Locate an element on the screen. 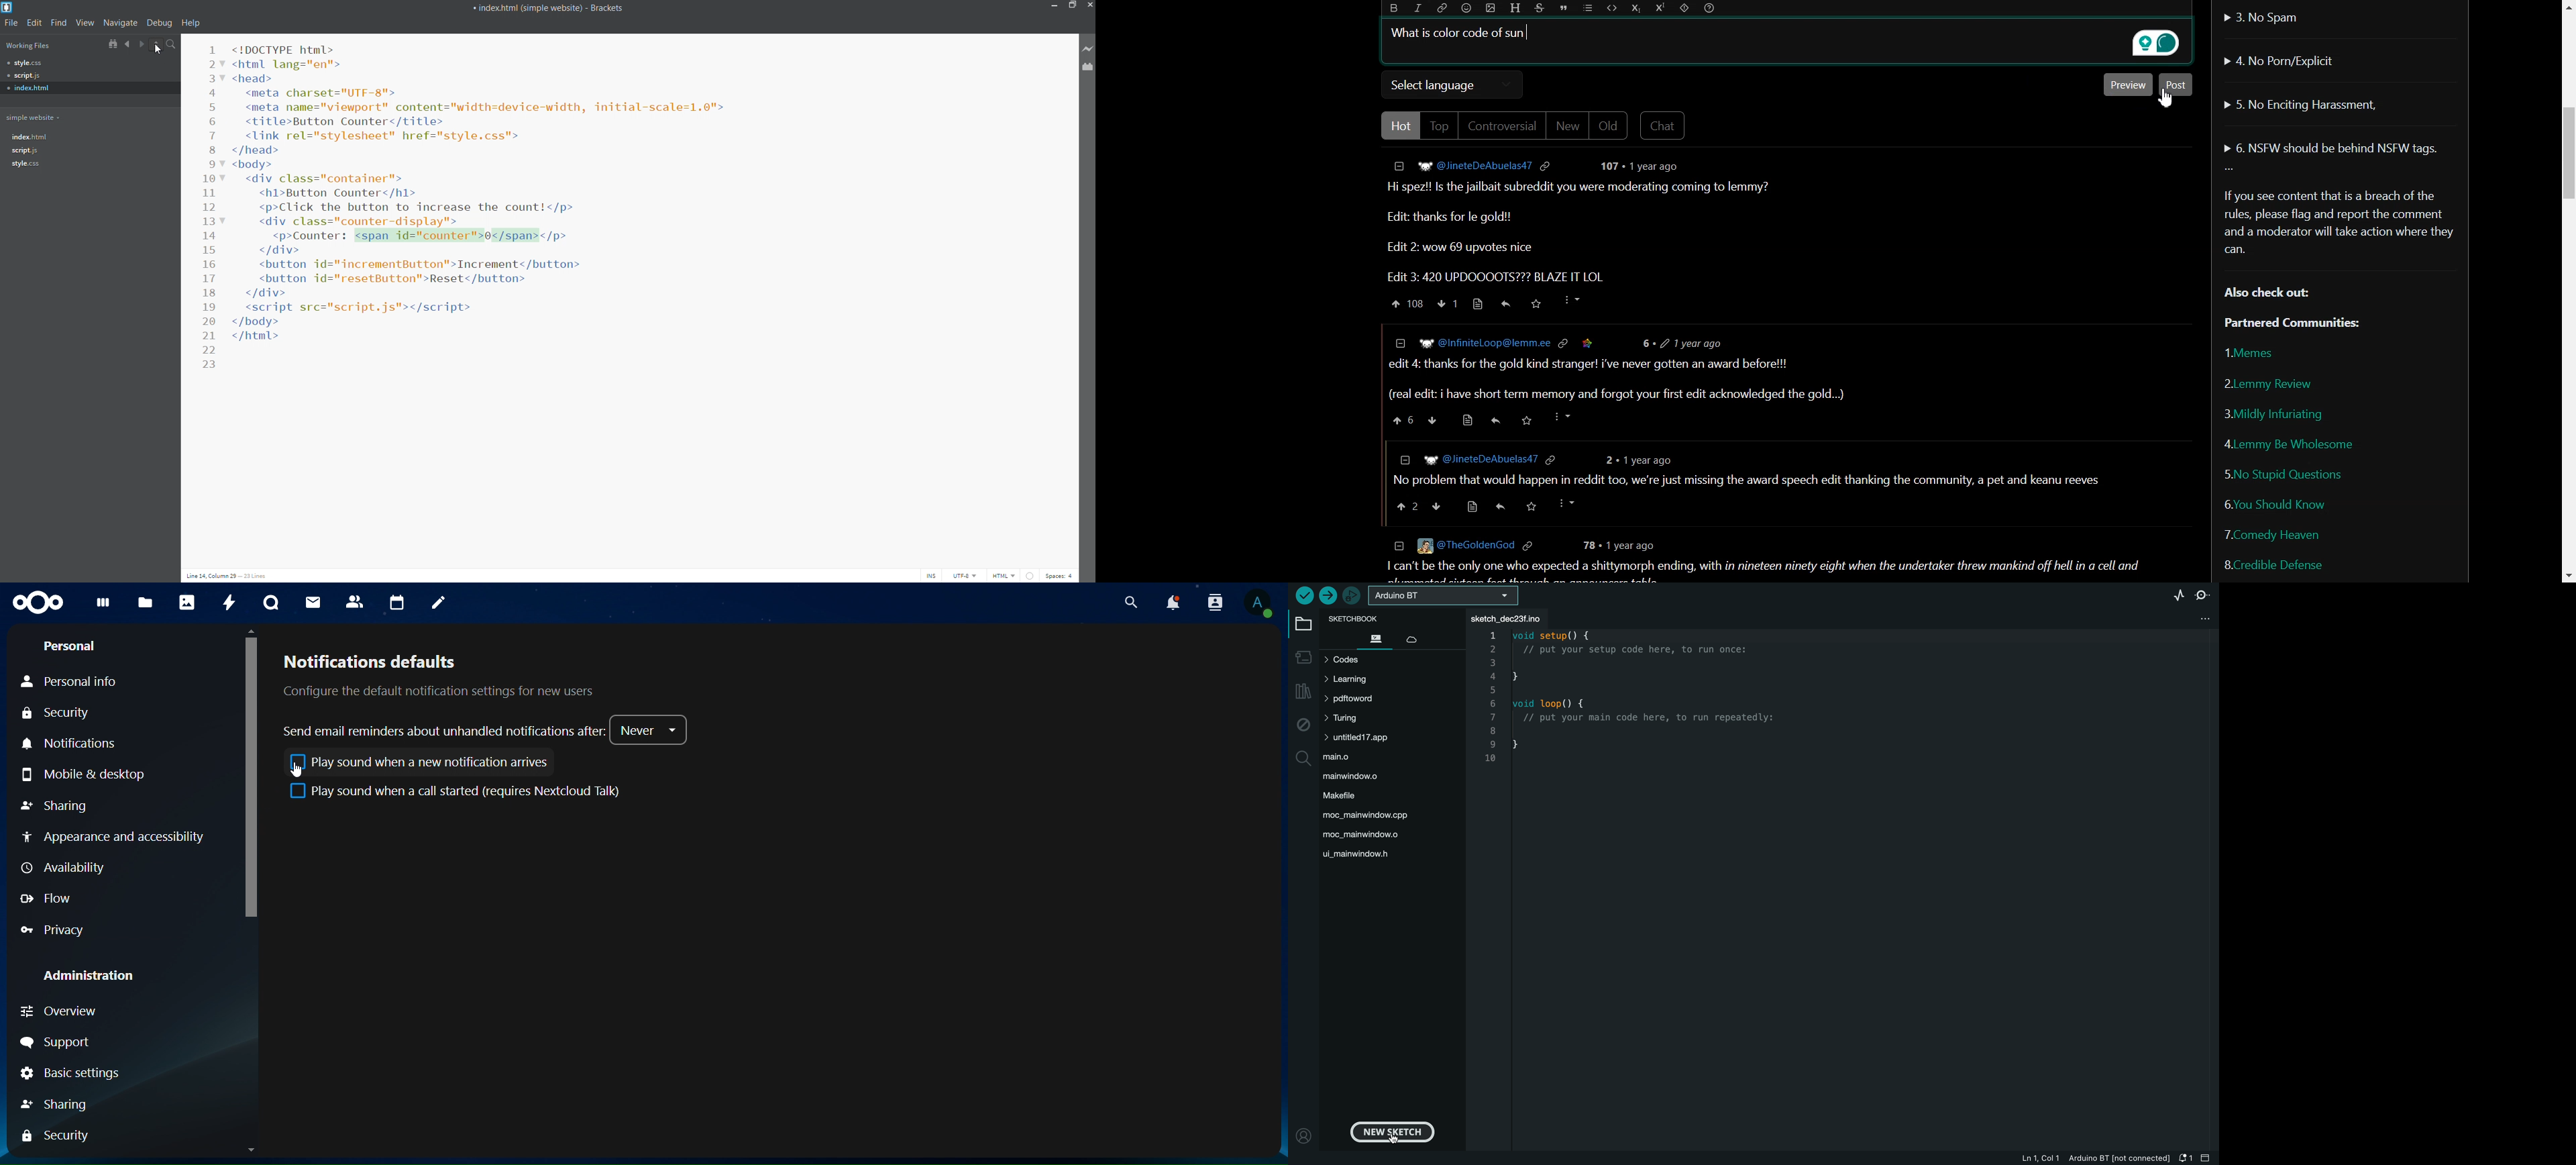  upvote is located at coordinates (1402, 419).